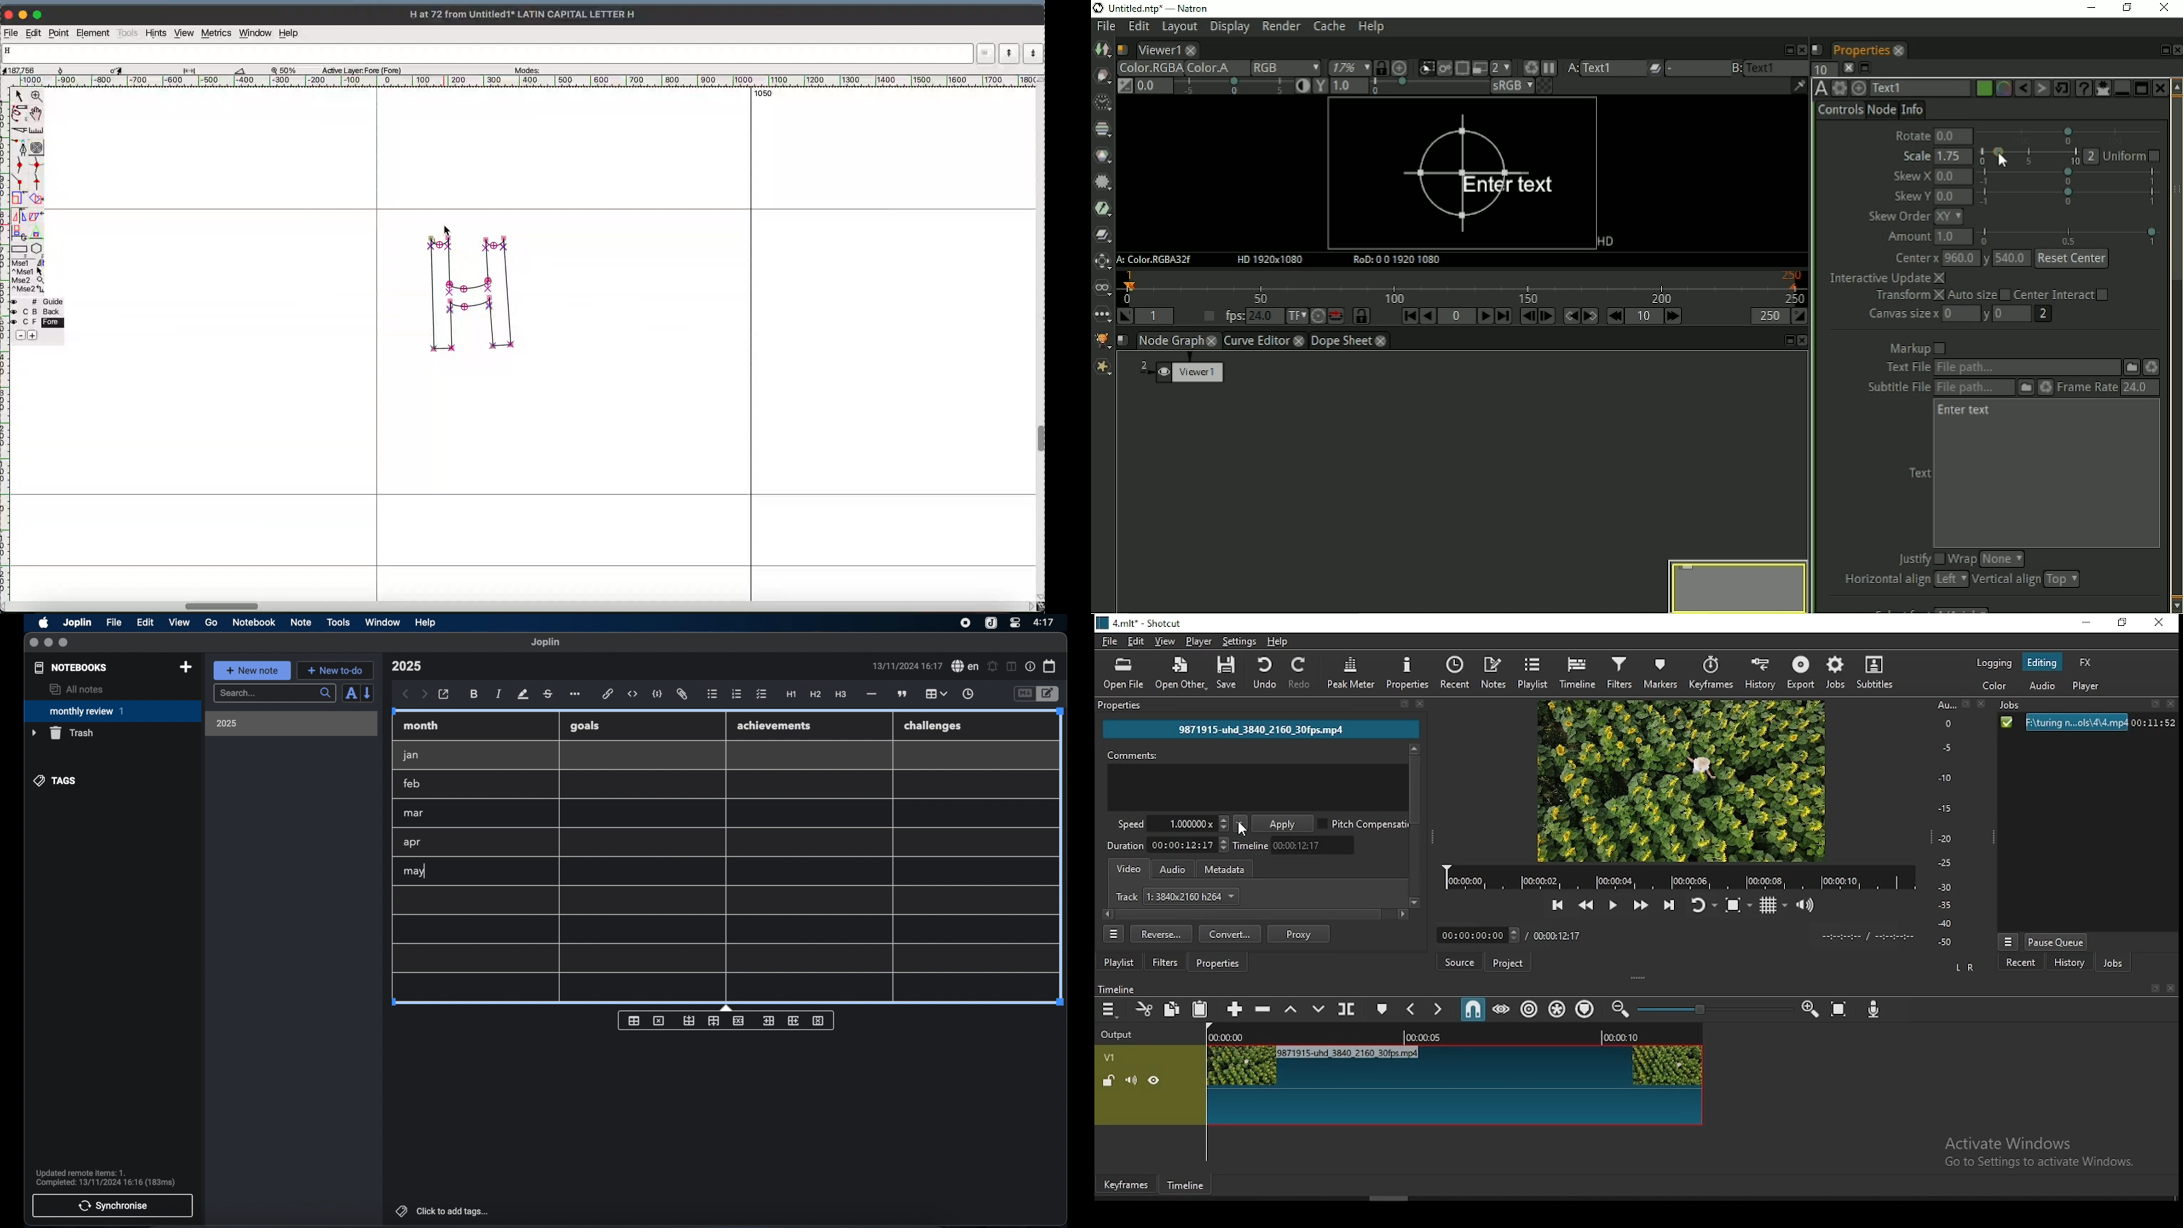  Describe the element at coordinates (445, 695) in the screenshot. I see `open in external editor` at that location.